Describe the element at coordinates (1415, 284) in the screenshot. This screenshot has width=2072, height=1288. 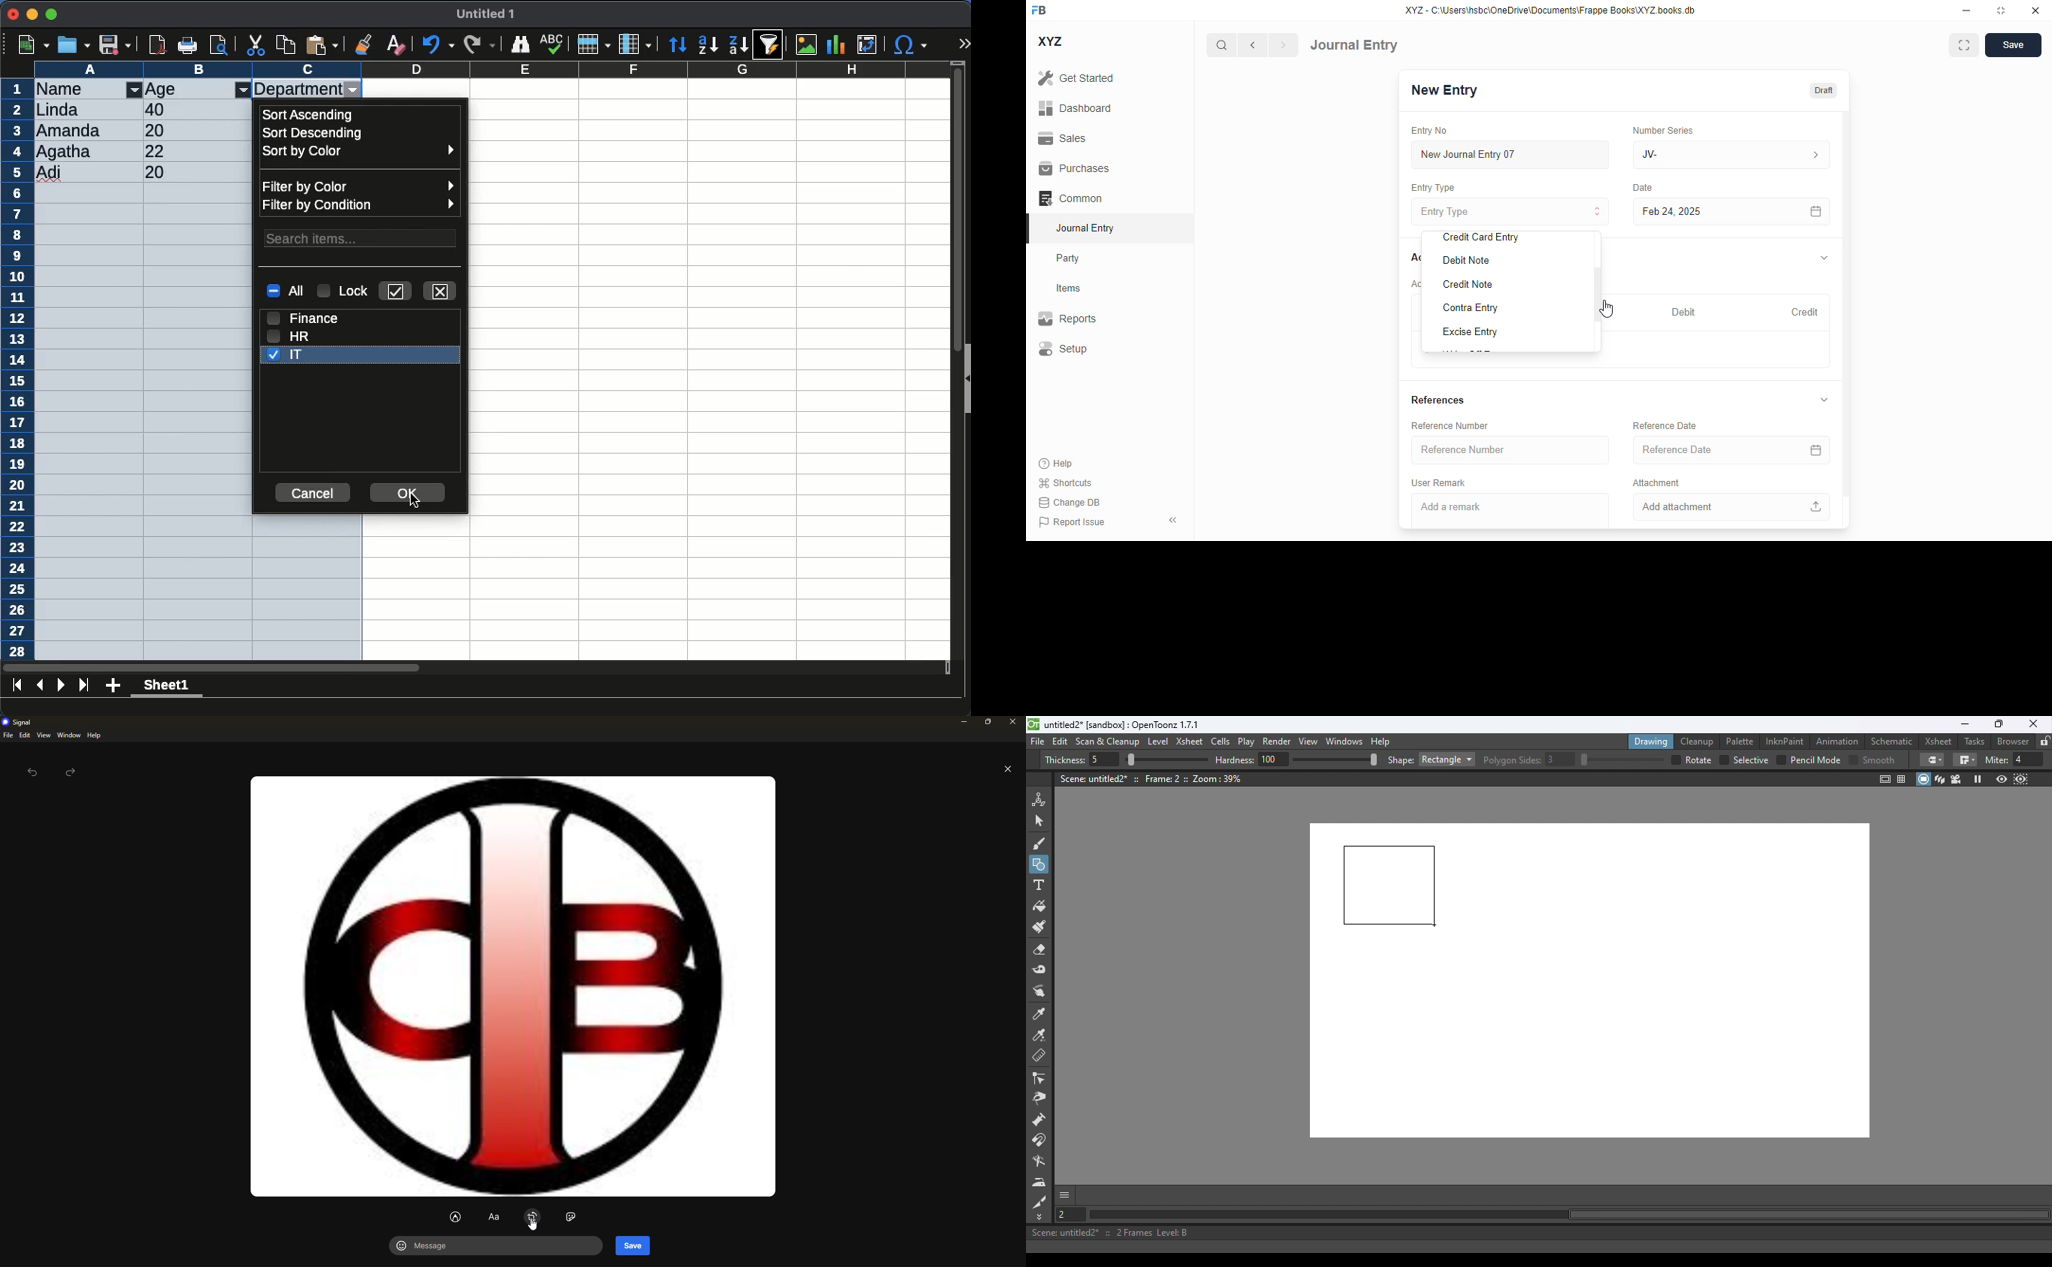
I see `account entries` at that location.